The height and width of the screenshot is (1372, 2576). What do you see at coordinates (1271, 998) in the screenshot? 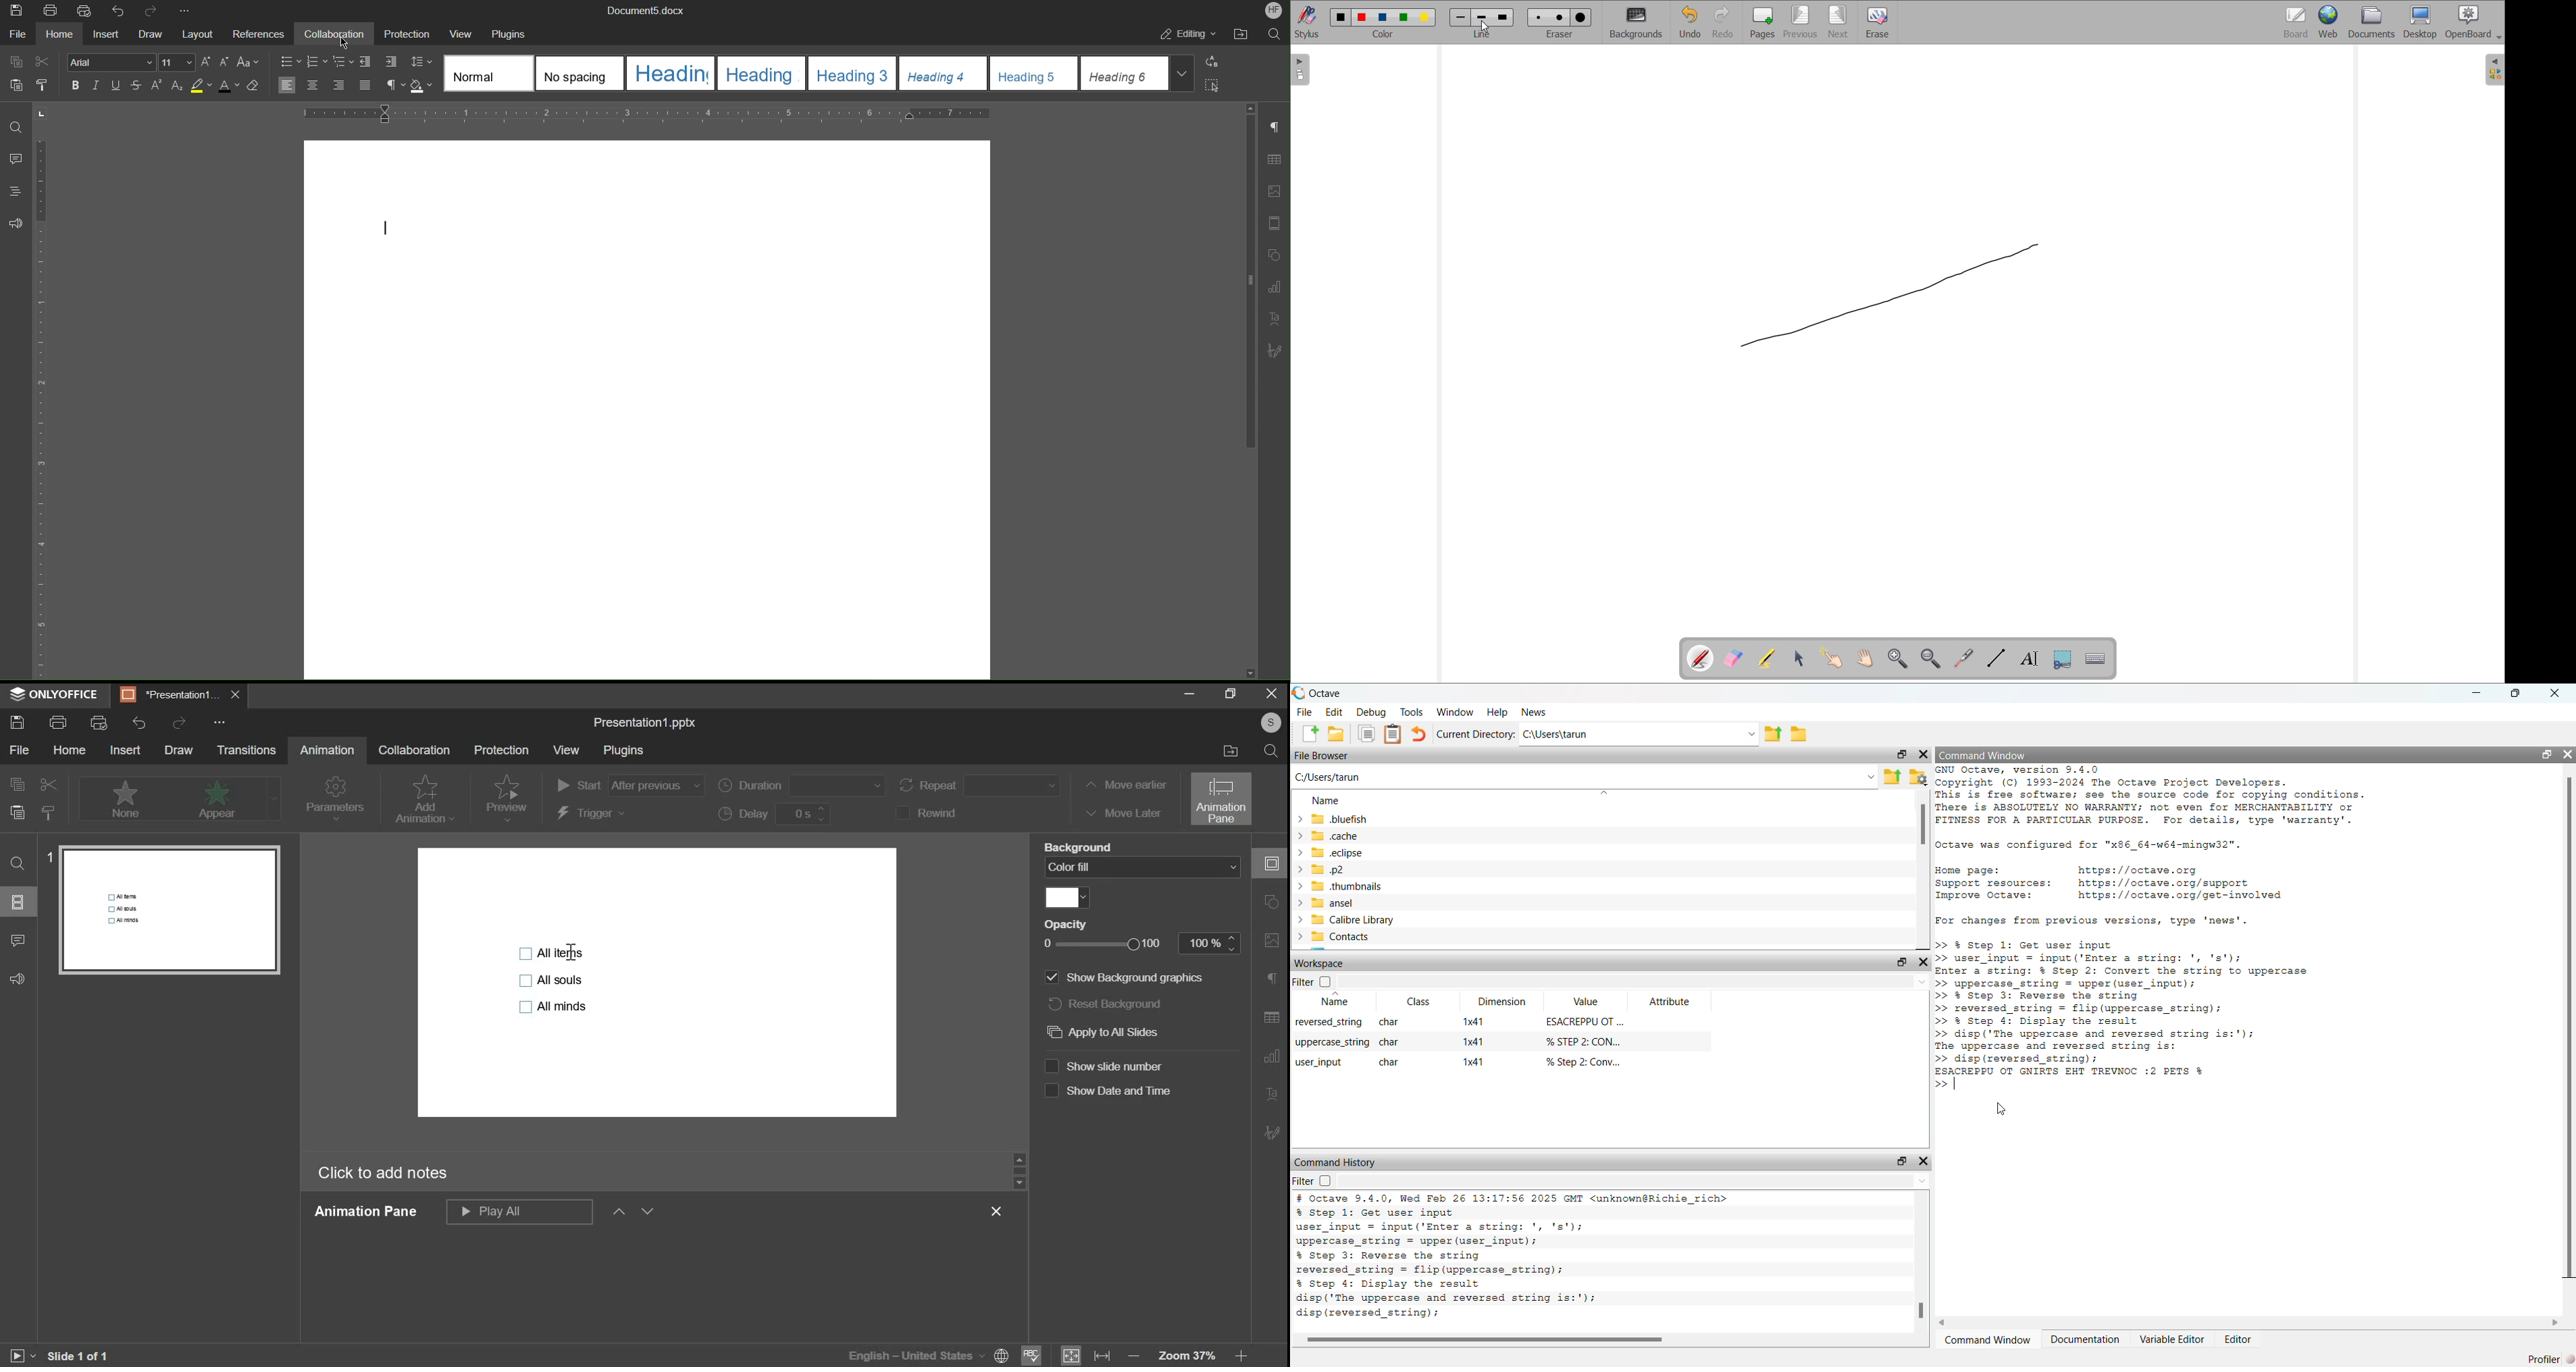
I see `right side bar` at bounding box center [1271, 998].